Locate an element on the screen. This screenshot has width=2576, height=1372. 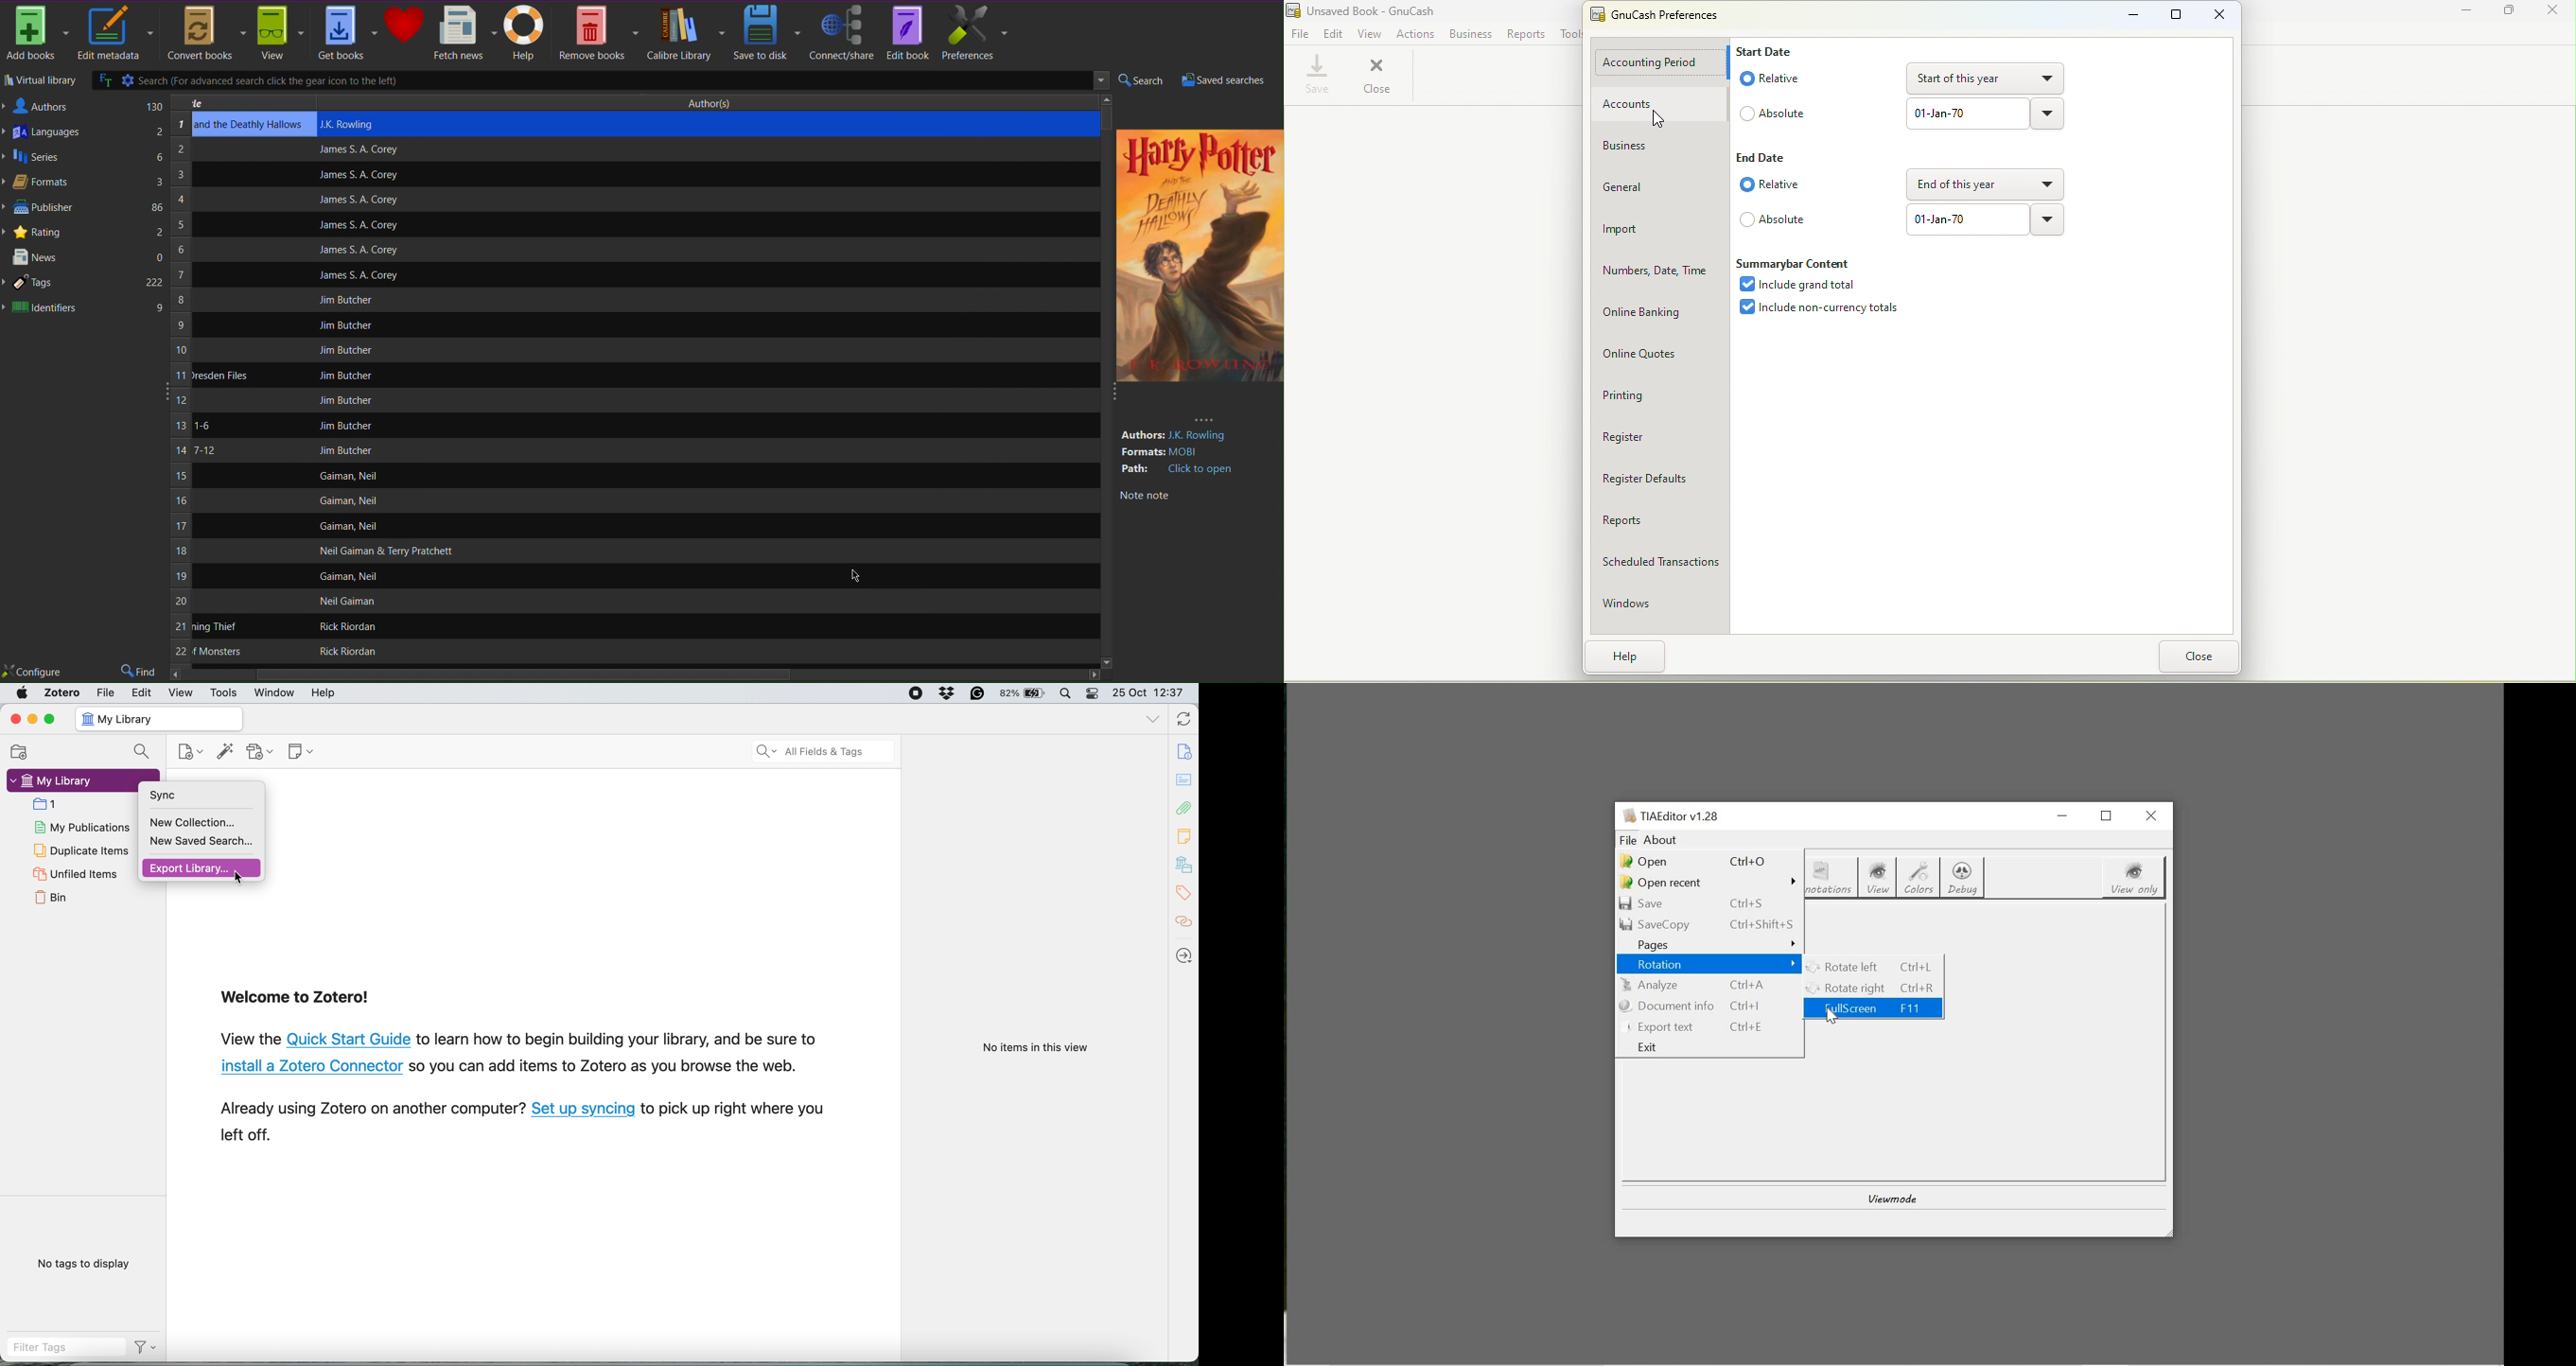
Close is located at coordinates (1377, 76).